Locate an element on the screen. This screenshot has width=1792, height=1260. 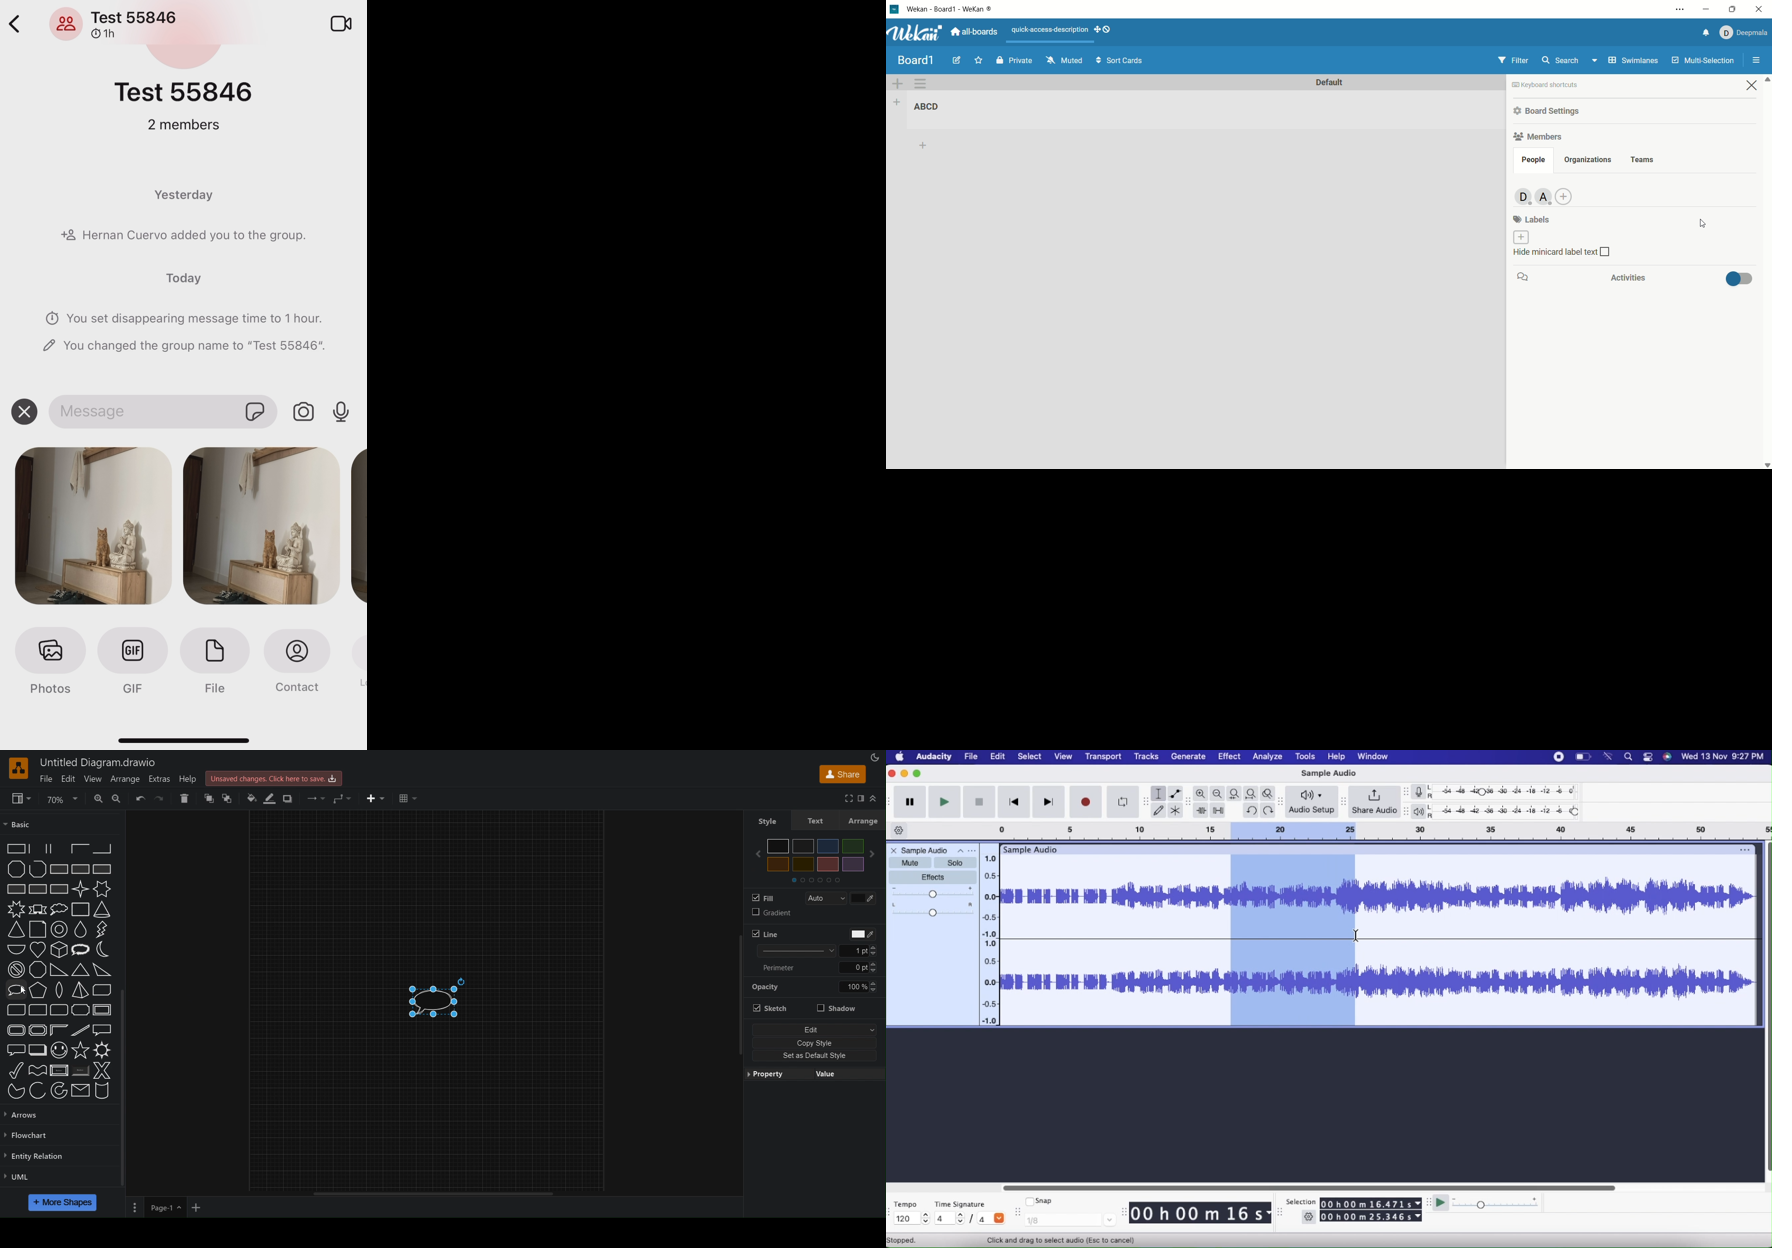
Shadow is located at coordinates (289, 798).